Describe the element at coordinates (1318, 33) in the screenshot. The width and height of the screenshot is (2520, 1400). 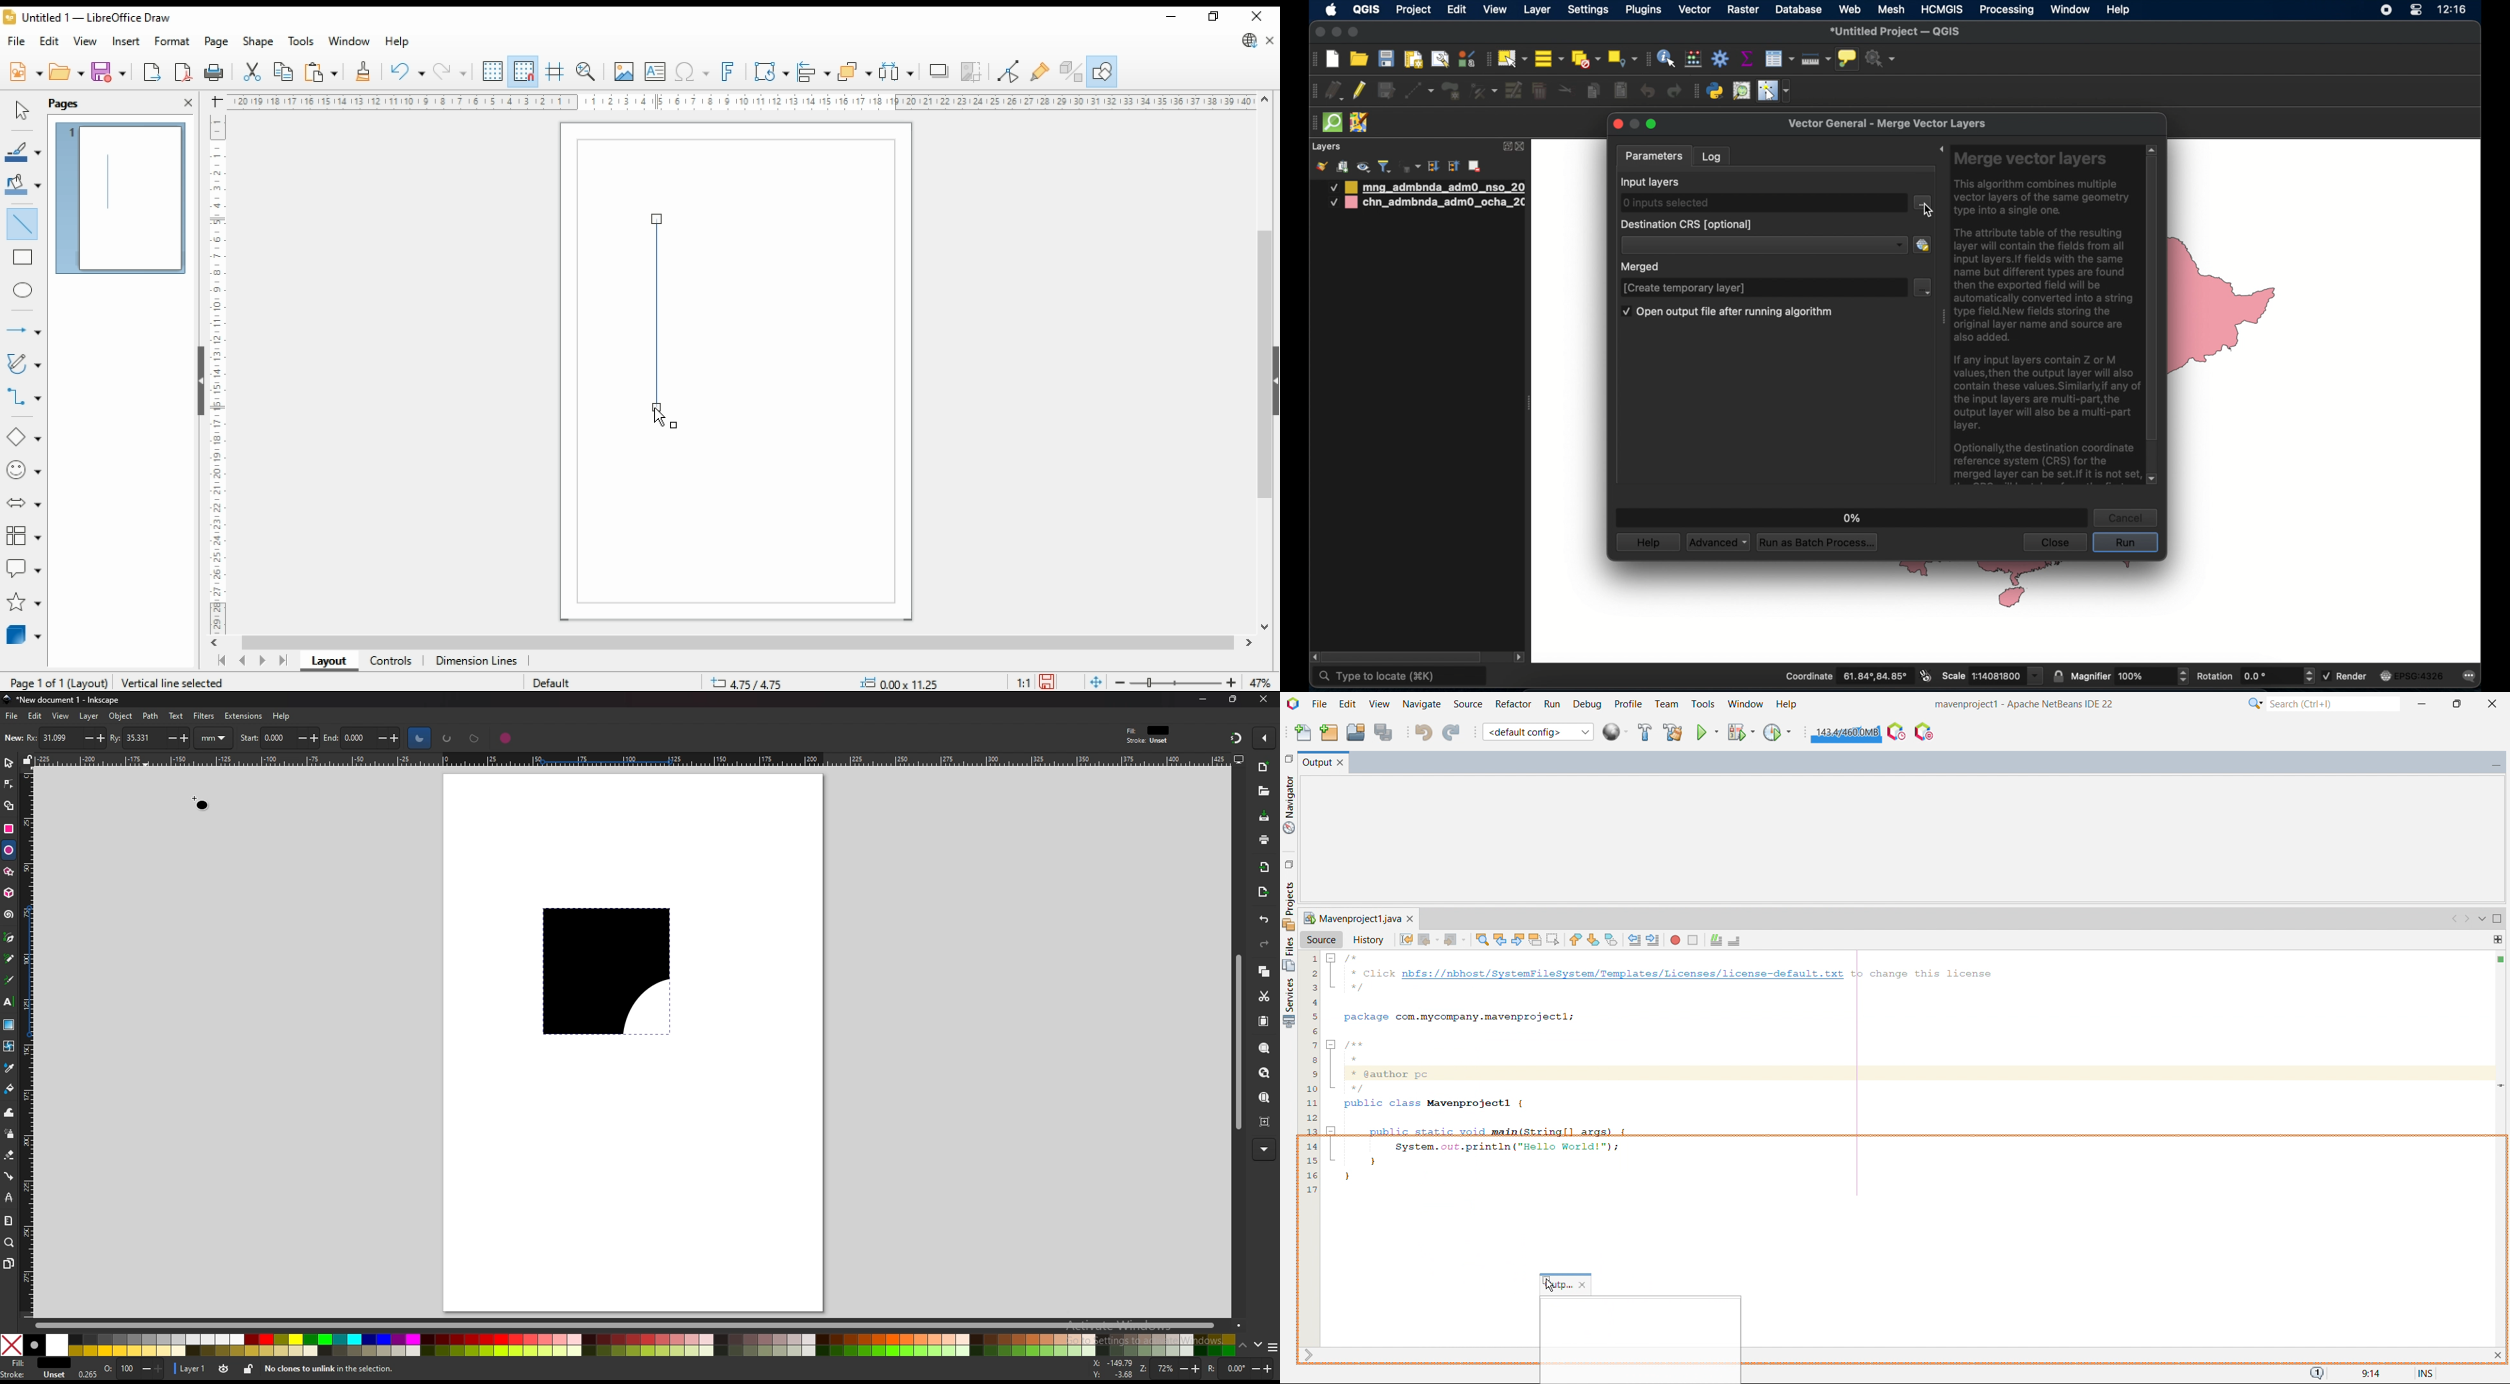
I see `close` at that location.